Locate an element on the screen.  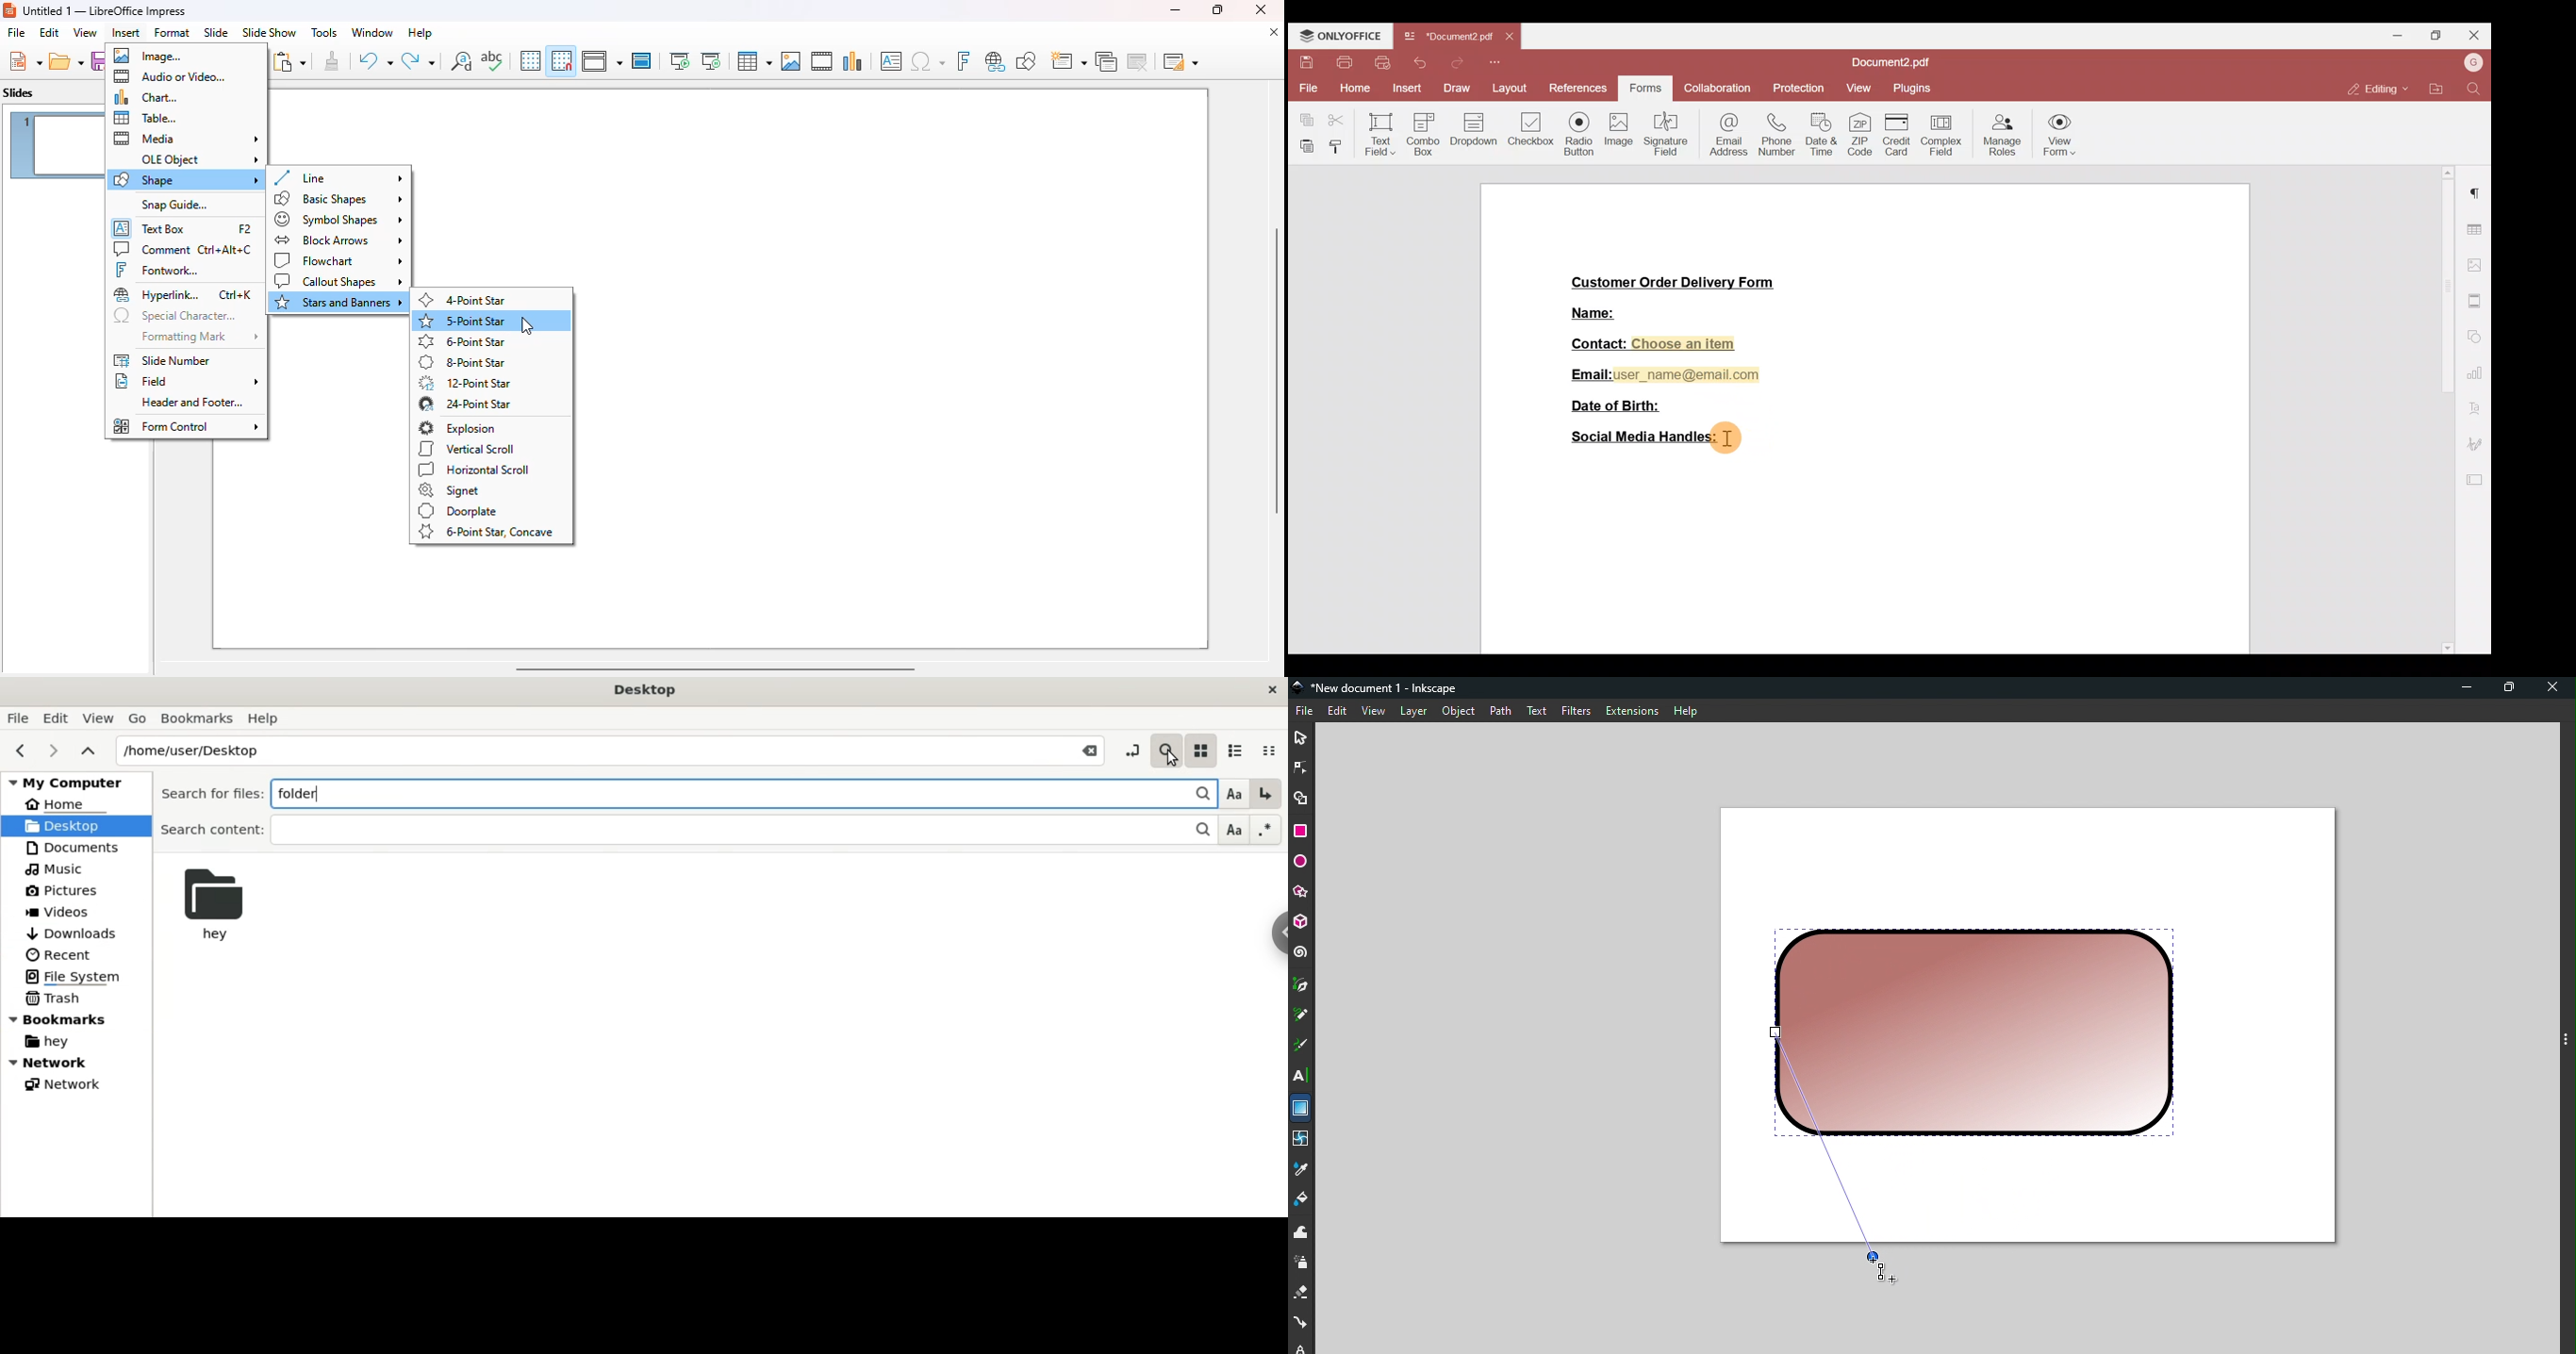
Layer is located at coordinates (1413, 712).